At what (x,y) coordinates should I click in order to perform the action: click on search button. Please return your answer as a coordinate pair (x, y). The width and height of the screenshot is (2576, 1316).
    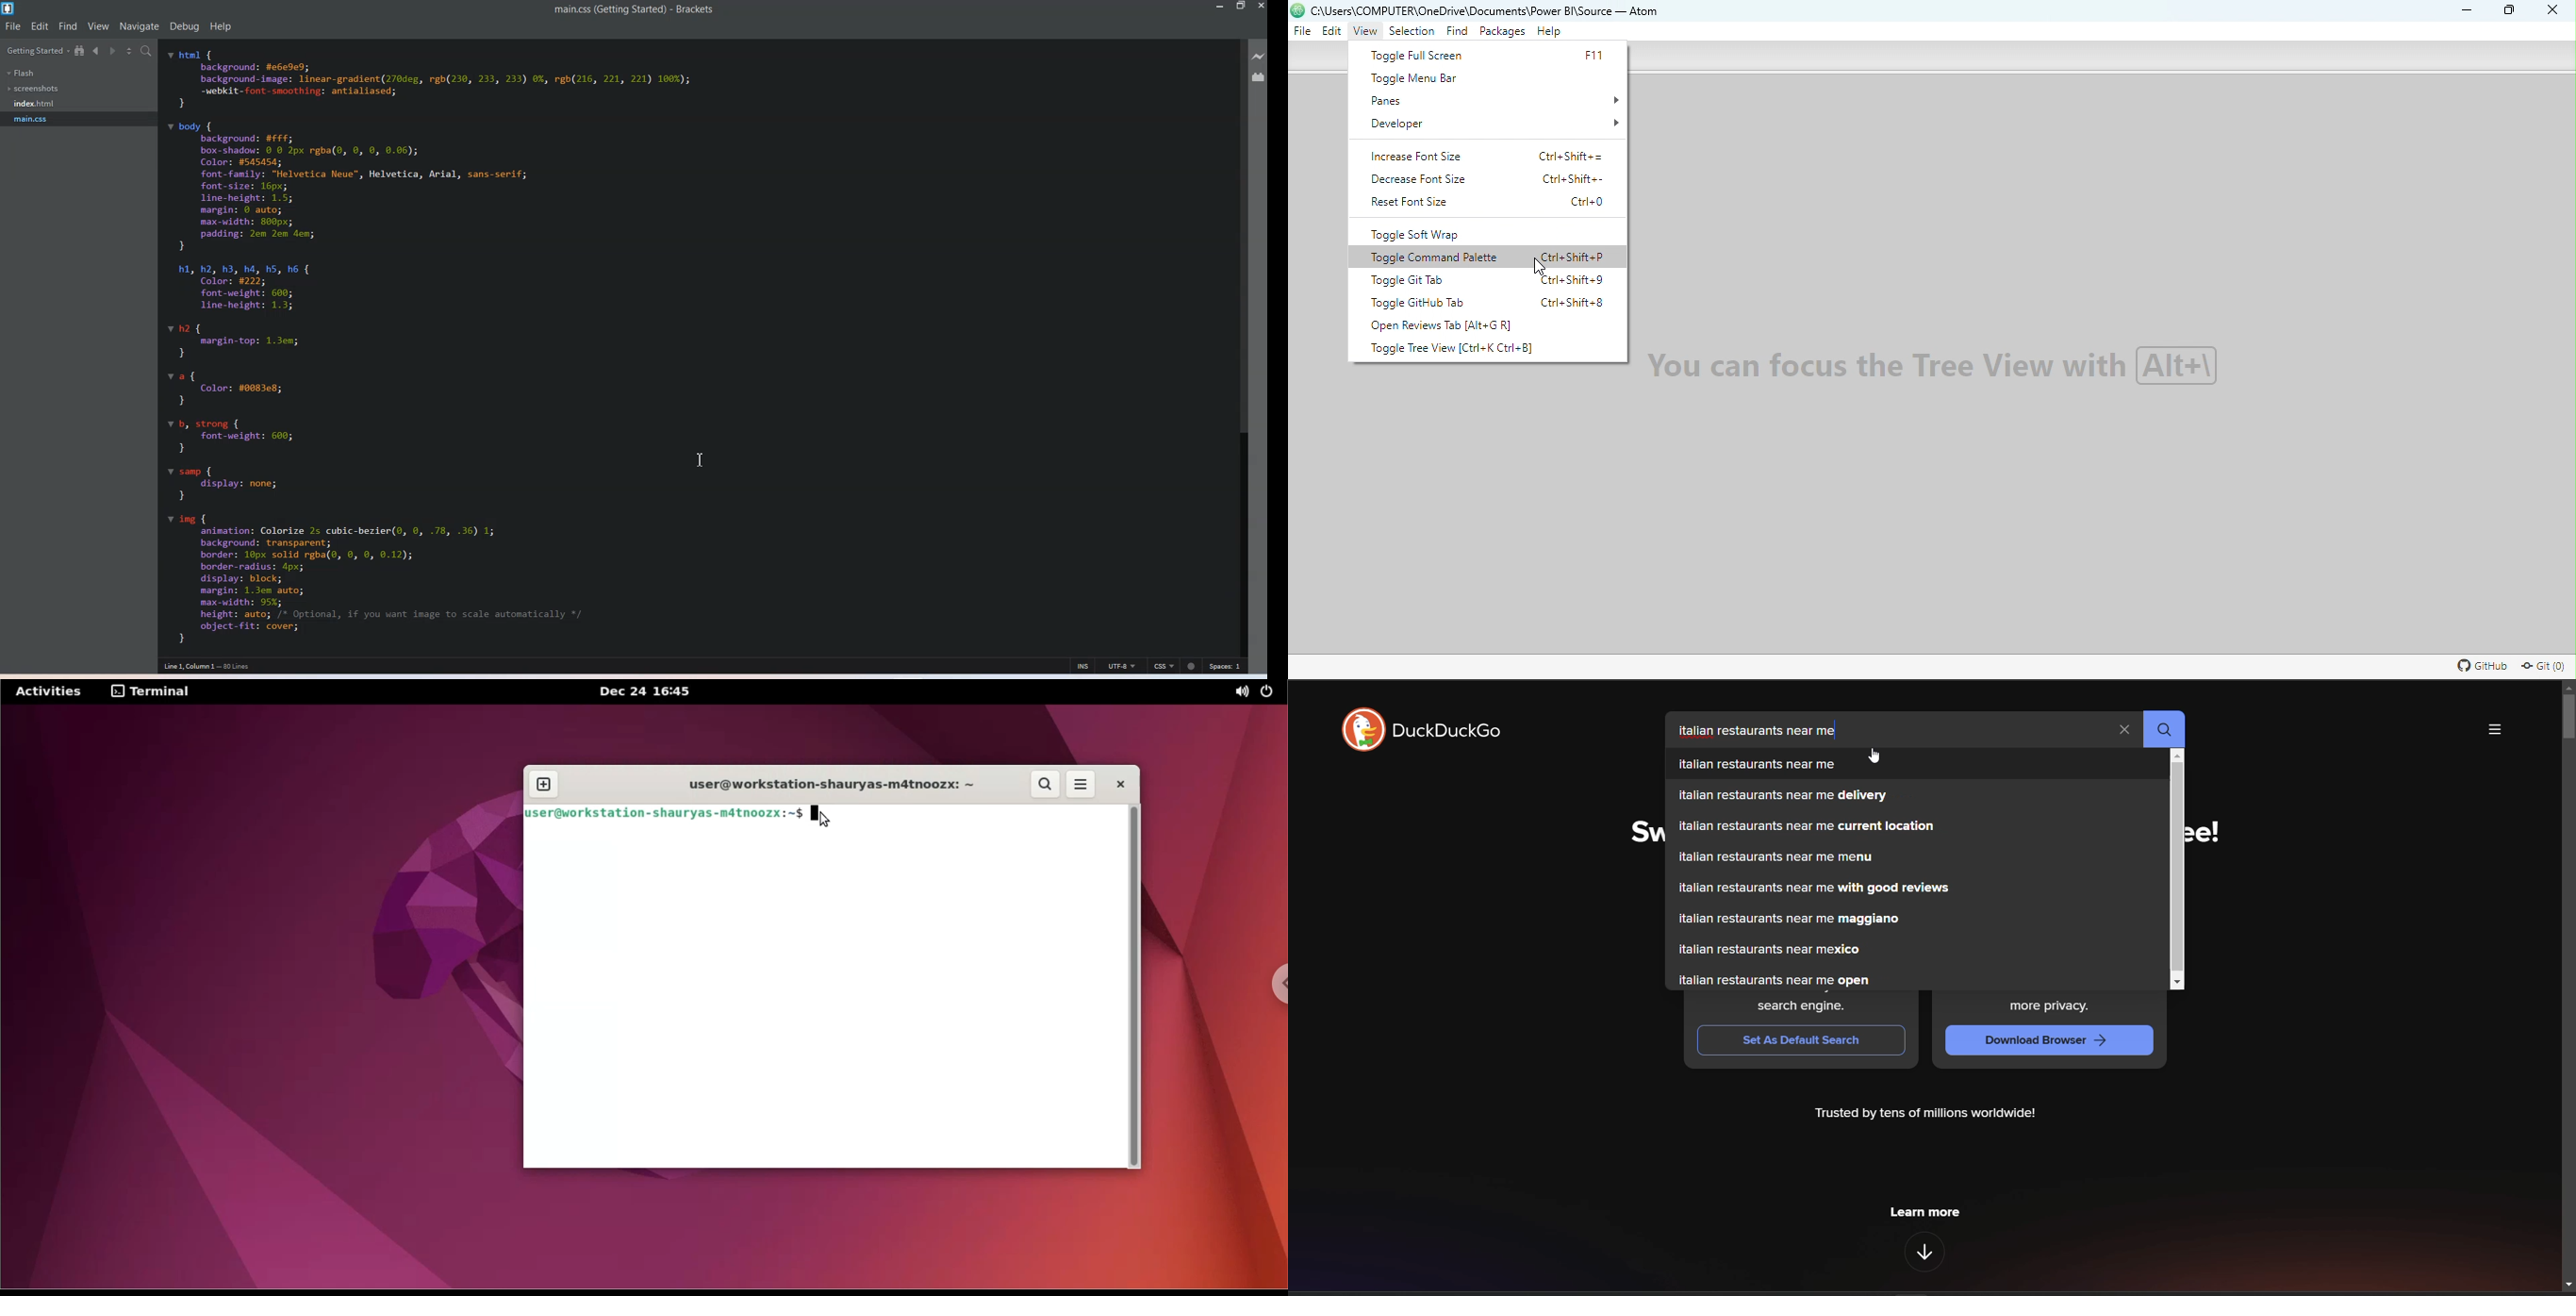
    Looking at the image, I should click on (2166, 730).